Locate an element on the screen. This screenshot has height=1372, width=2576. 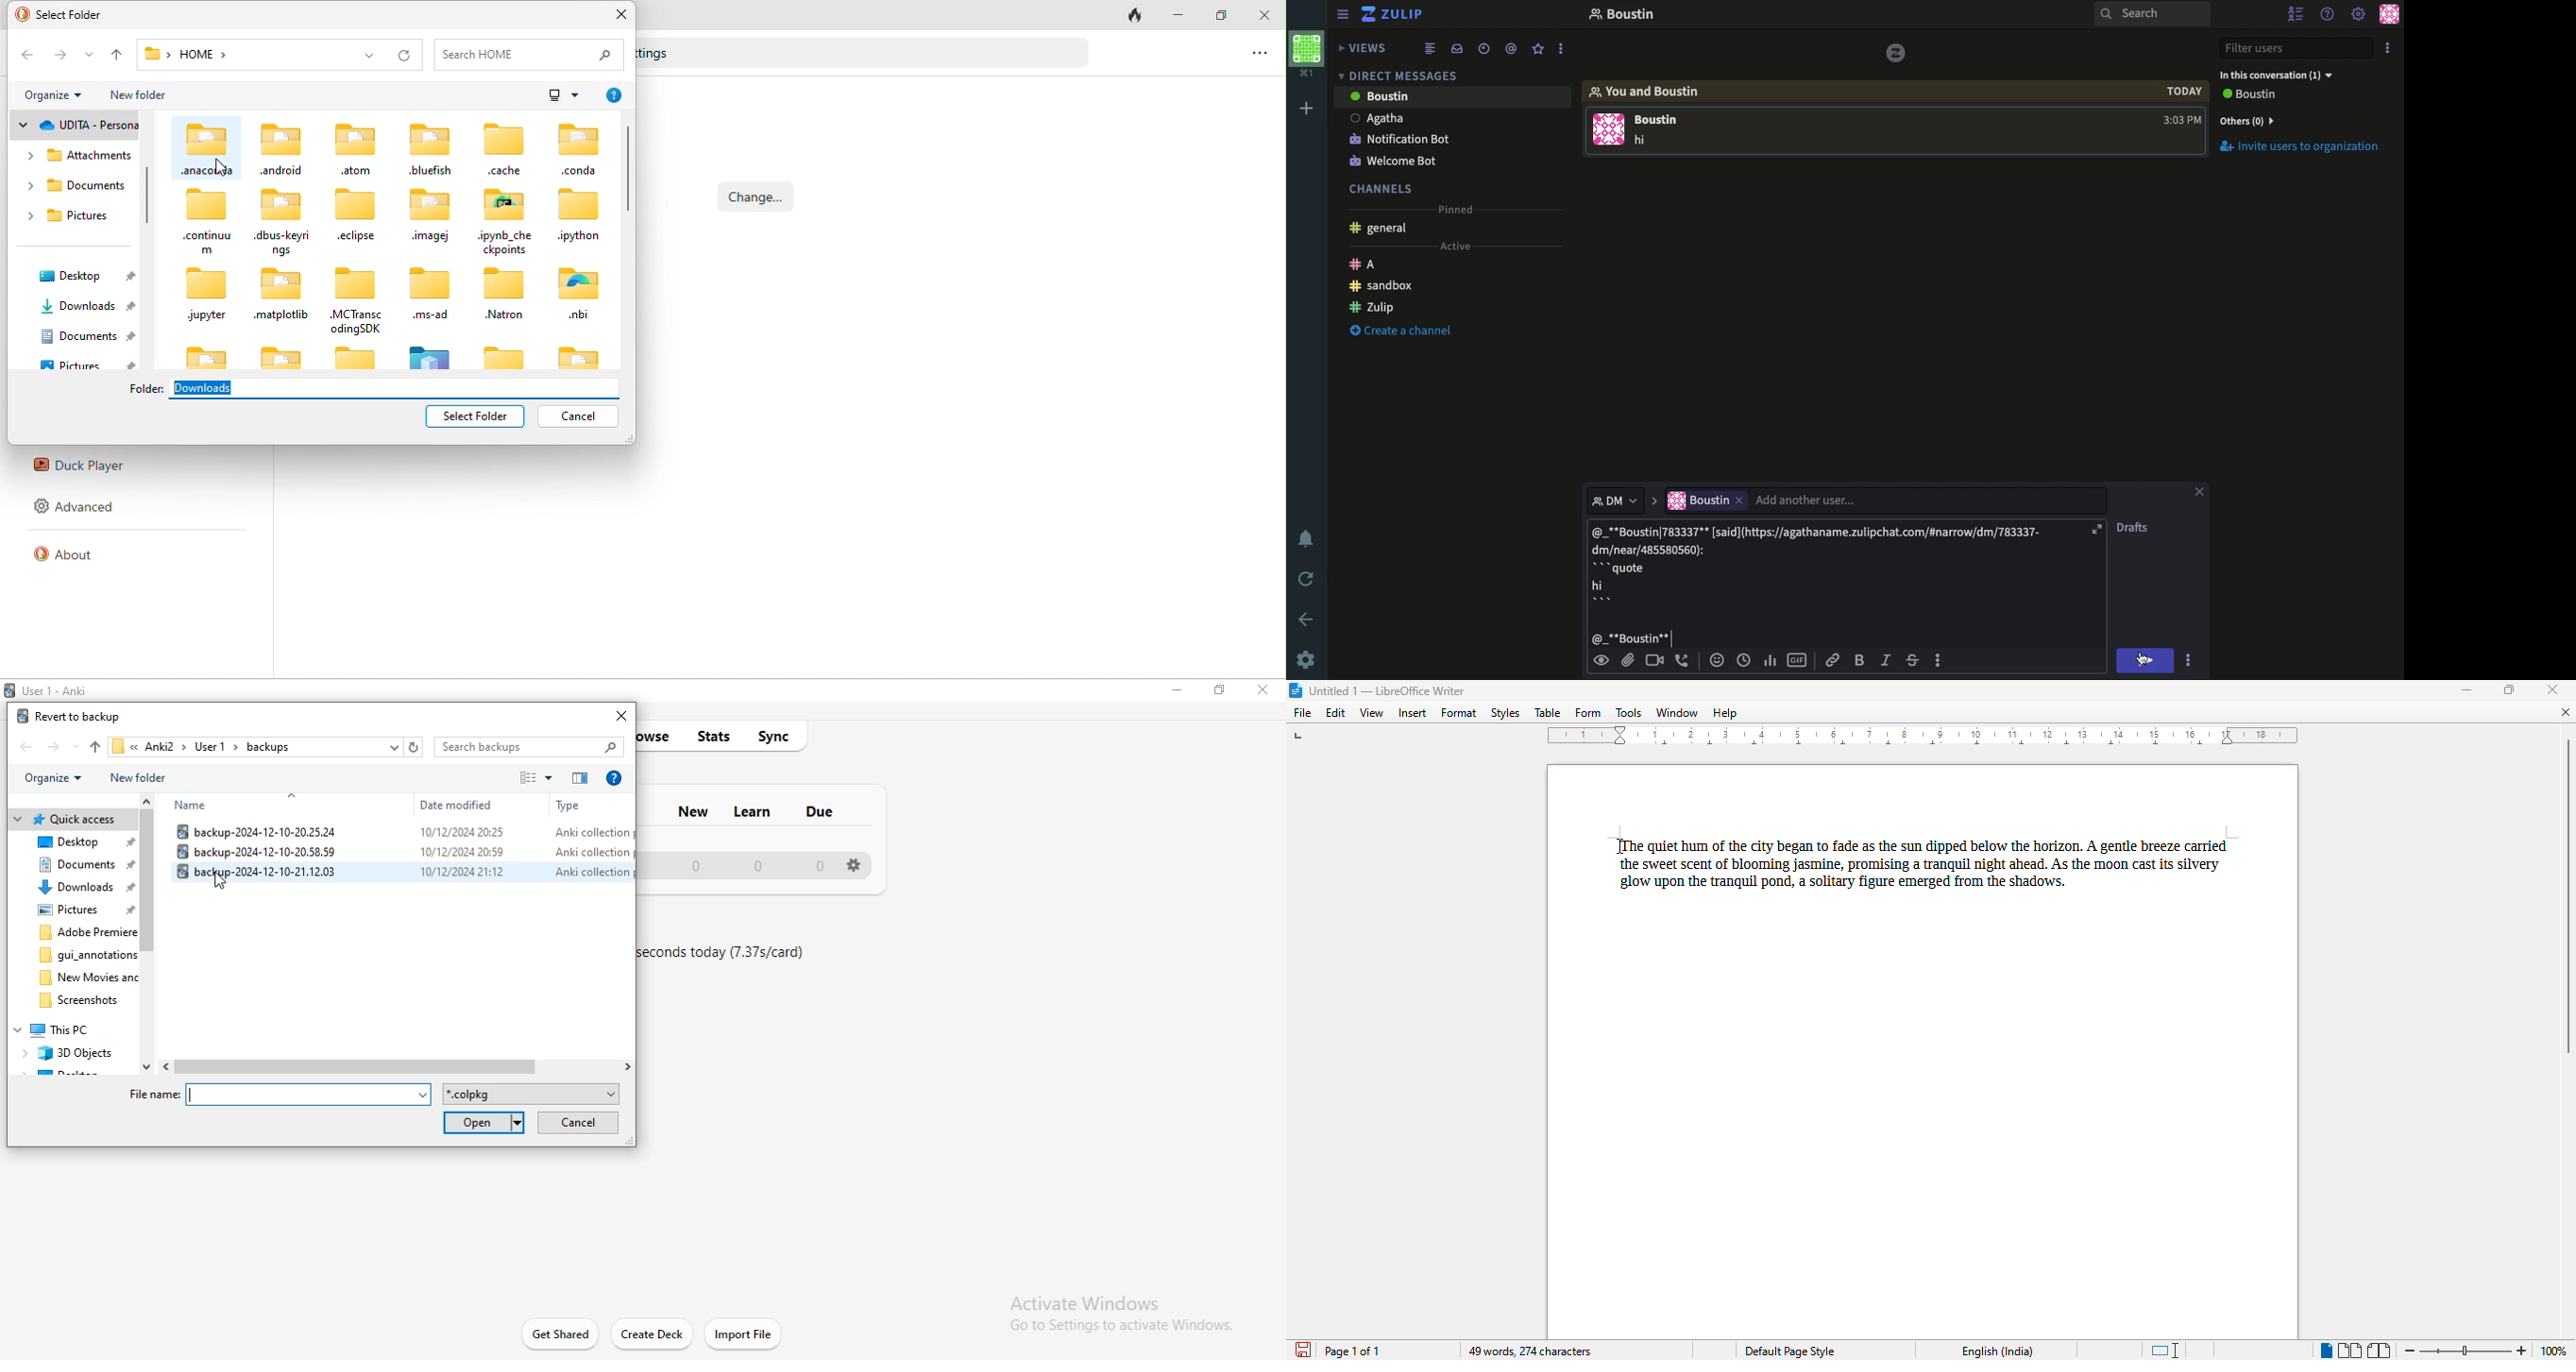
Favorites is located at coordinates (1539, 49).